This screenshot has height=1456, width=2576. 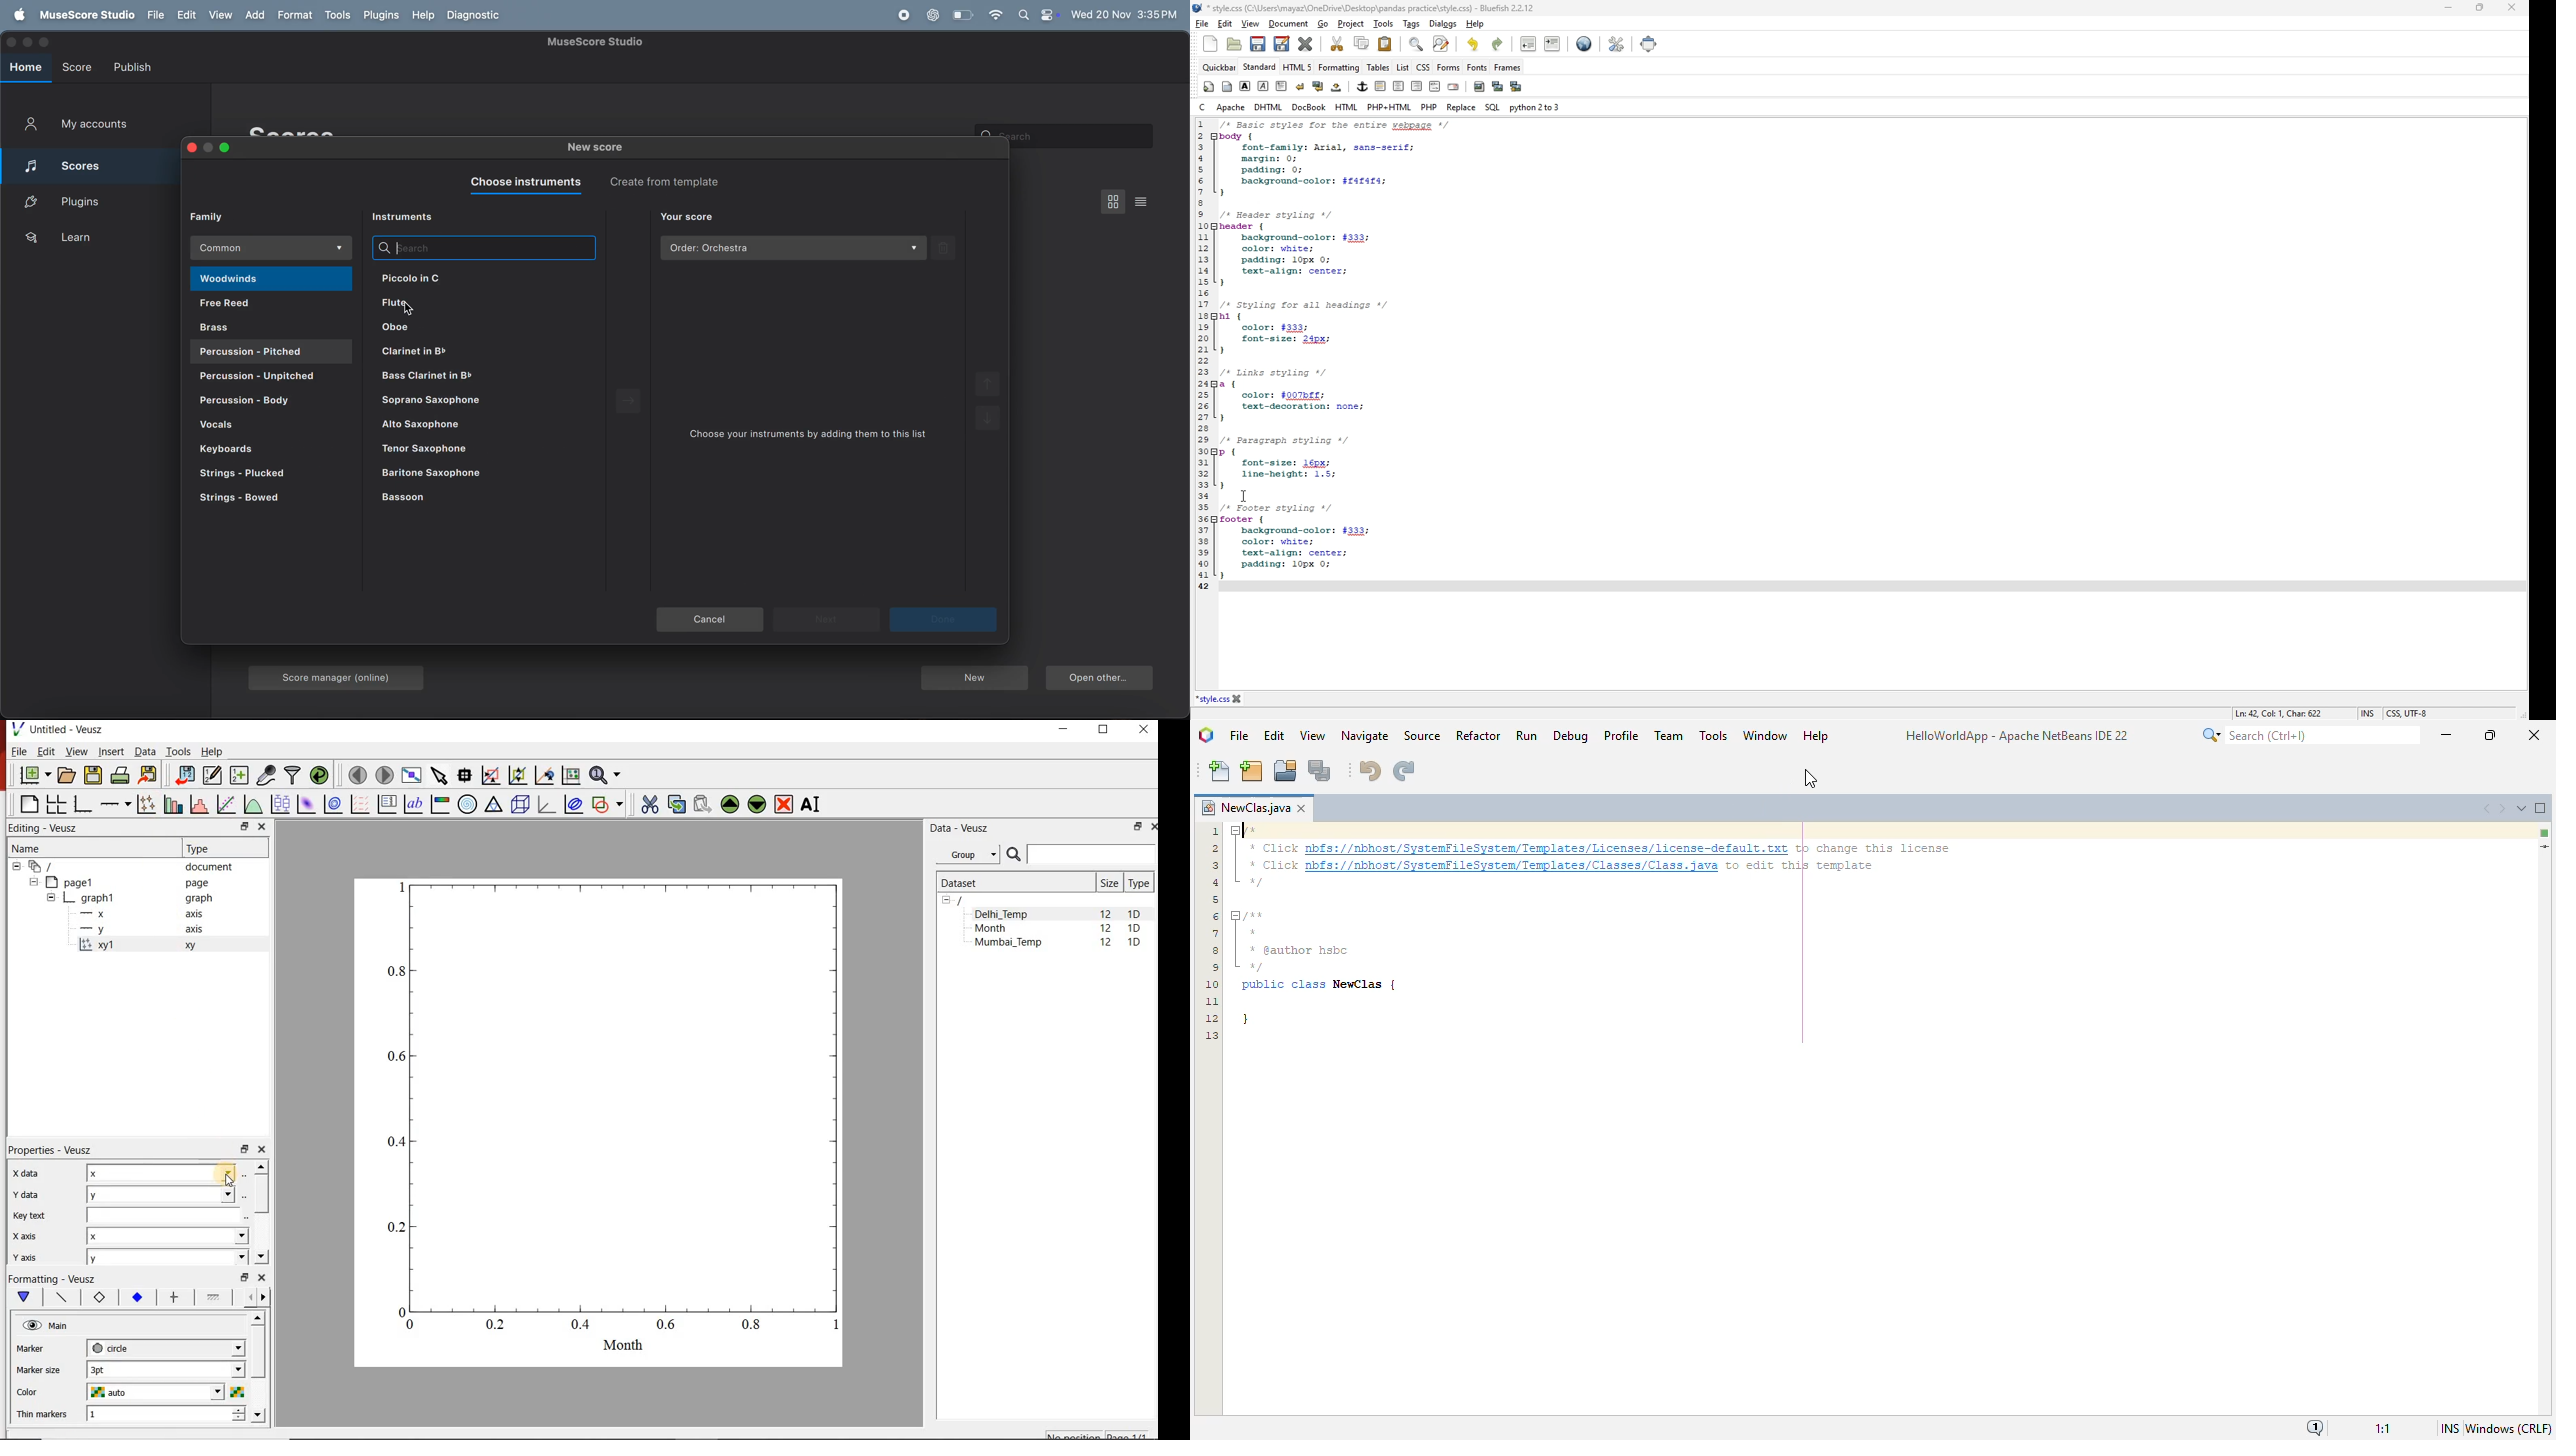 What do you see at coordinates (1553, 44) in the screenshot?
I see `indent` at bounding box center [1553, 44].